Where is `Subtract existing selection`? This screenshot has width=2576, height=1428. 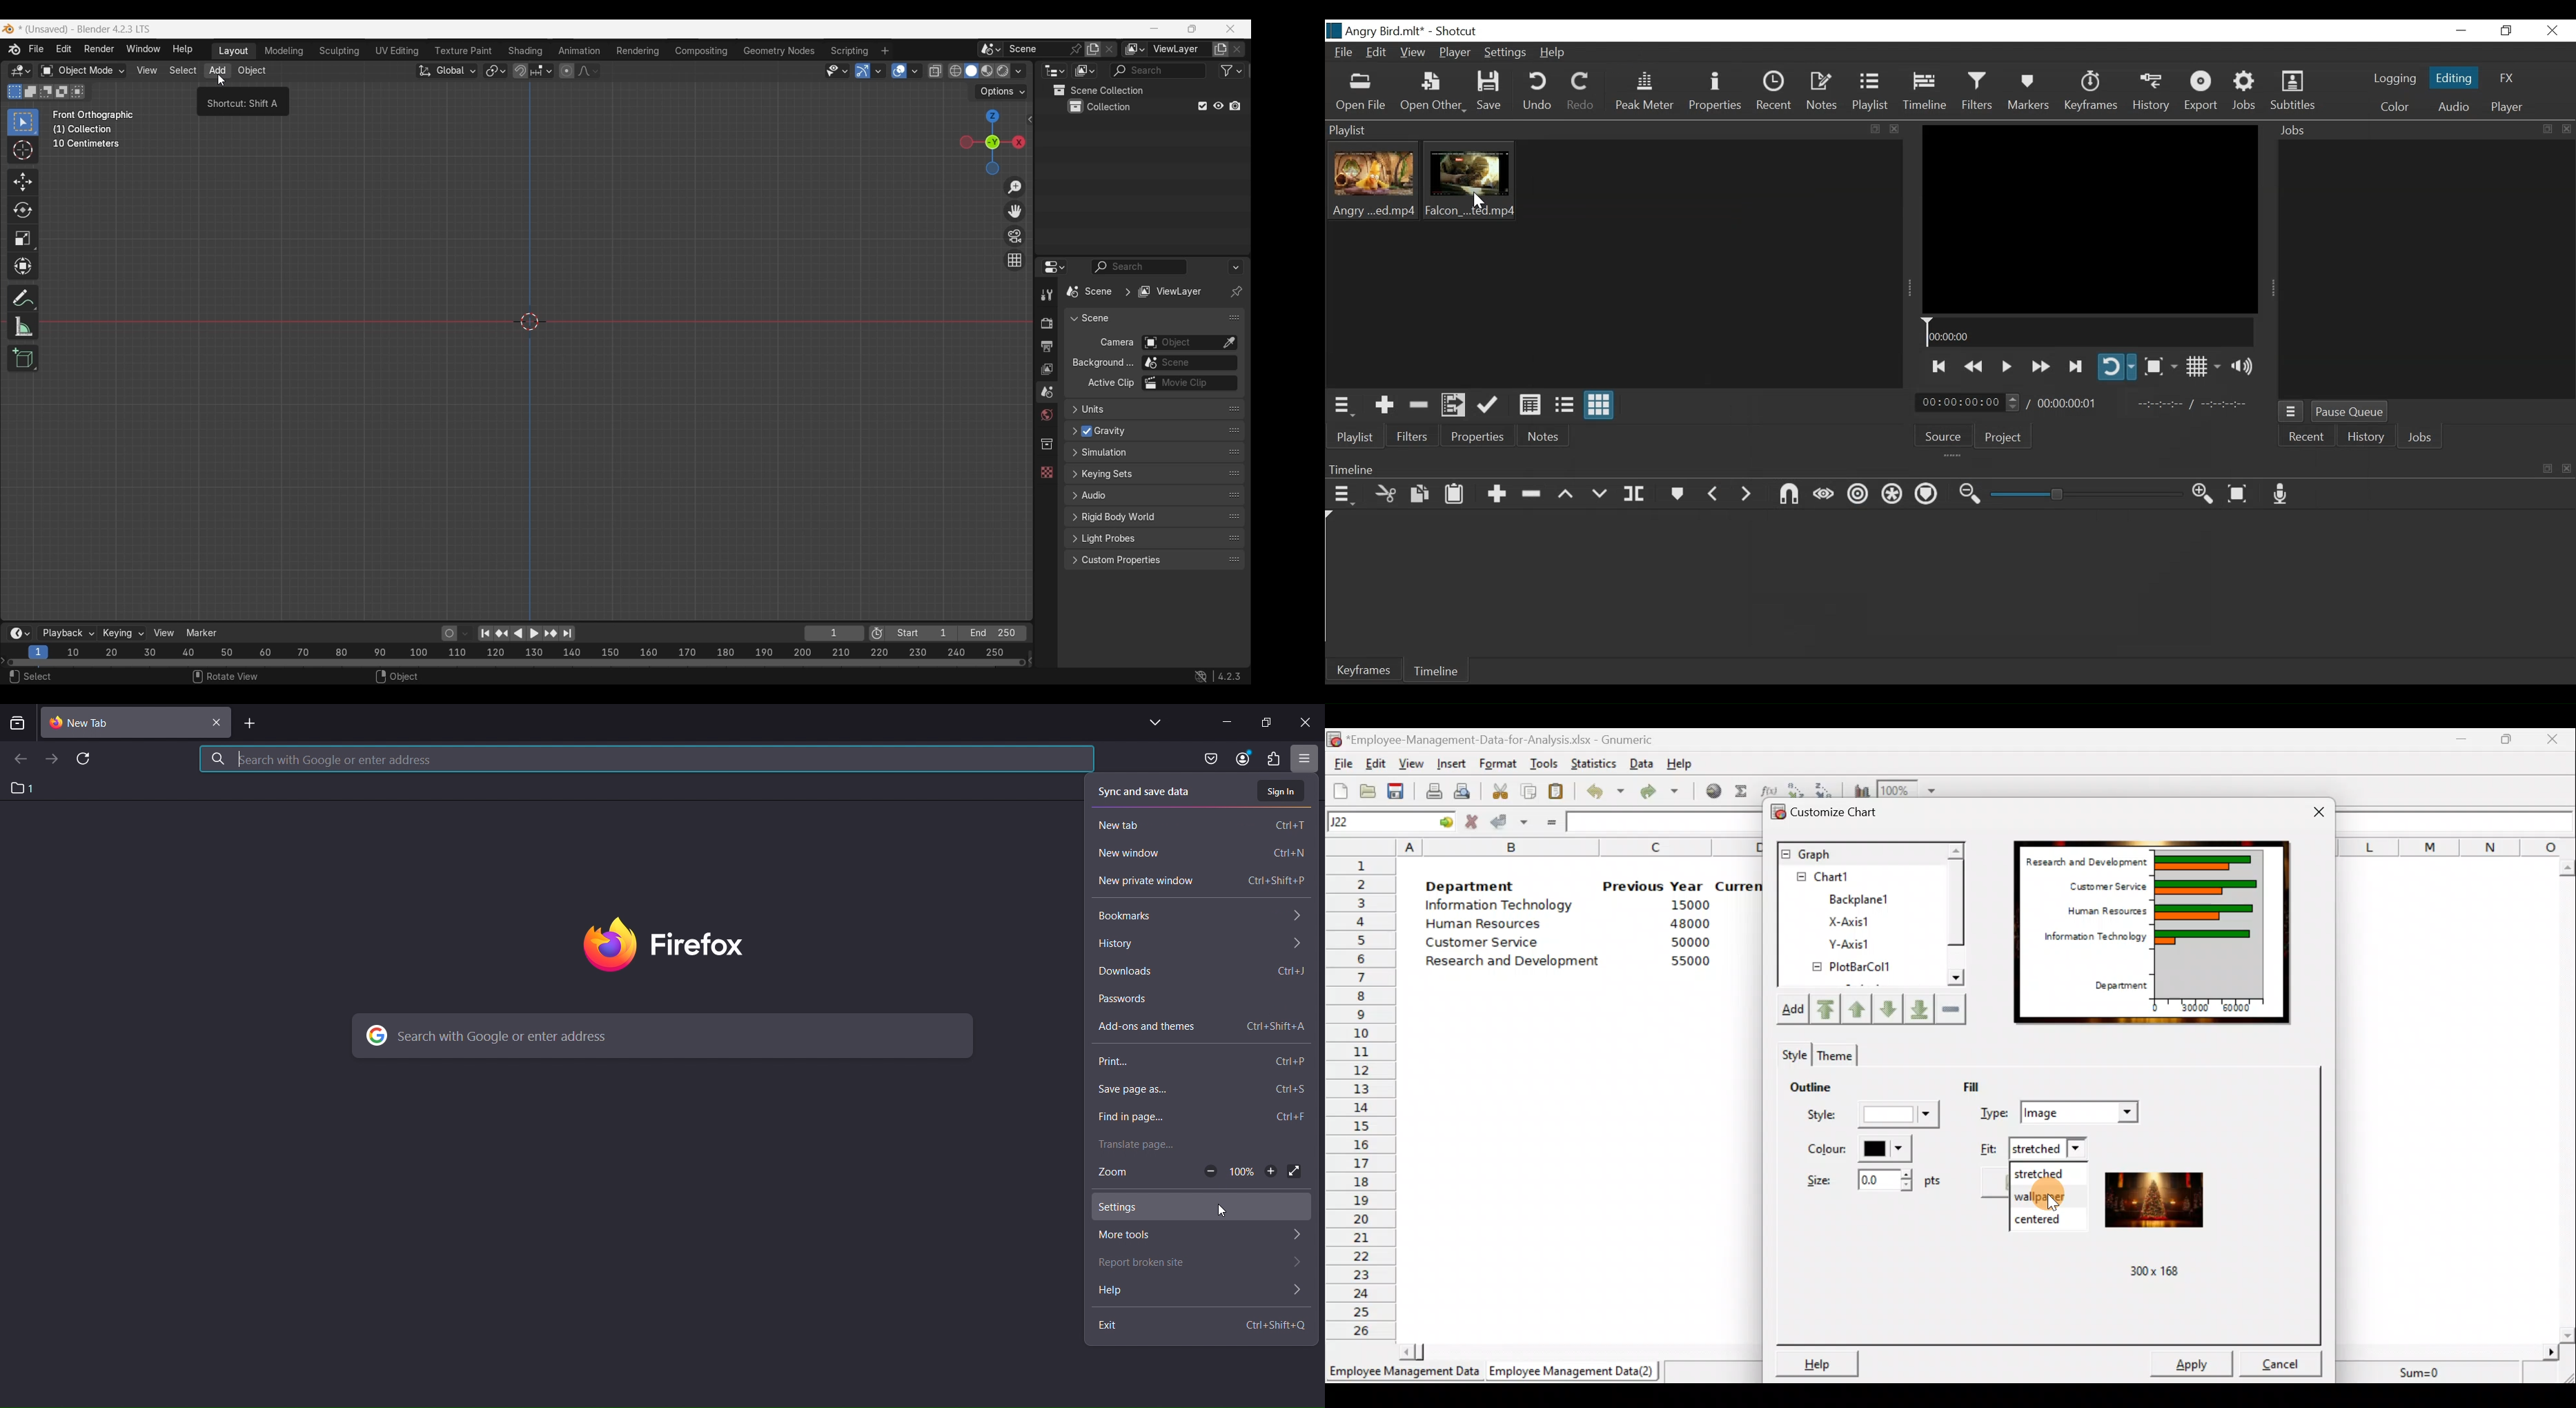
Subtract existing selection is located at coordinates (46, 92).